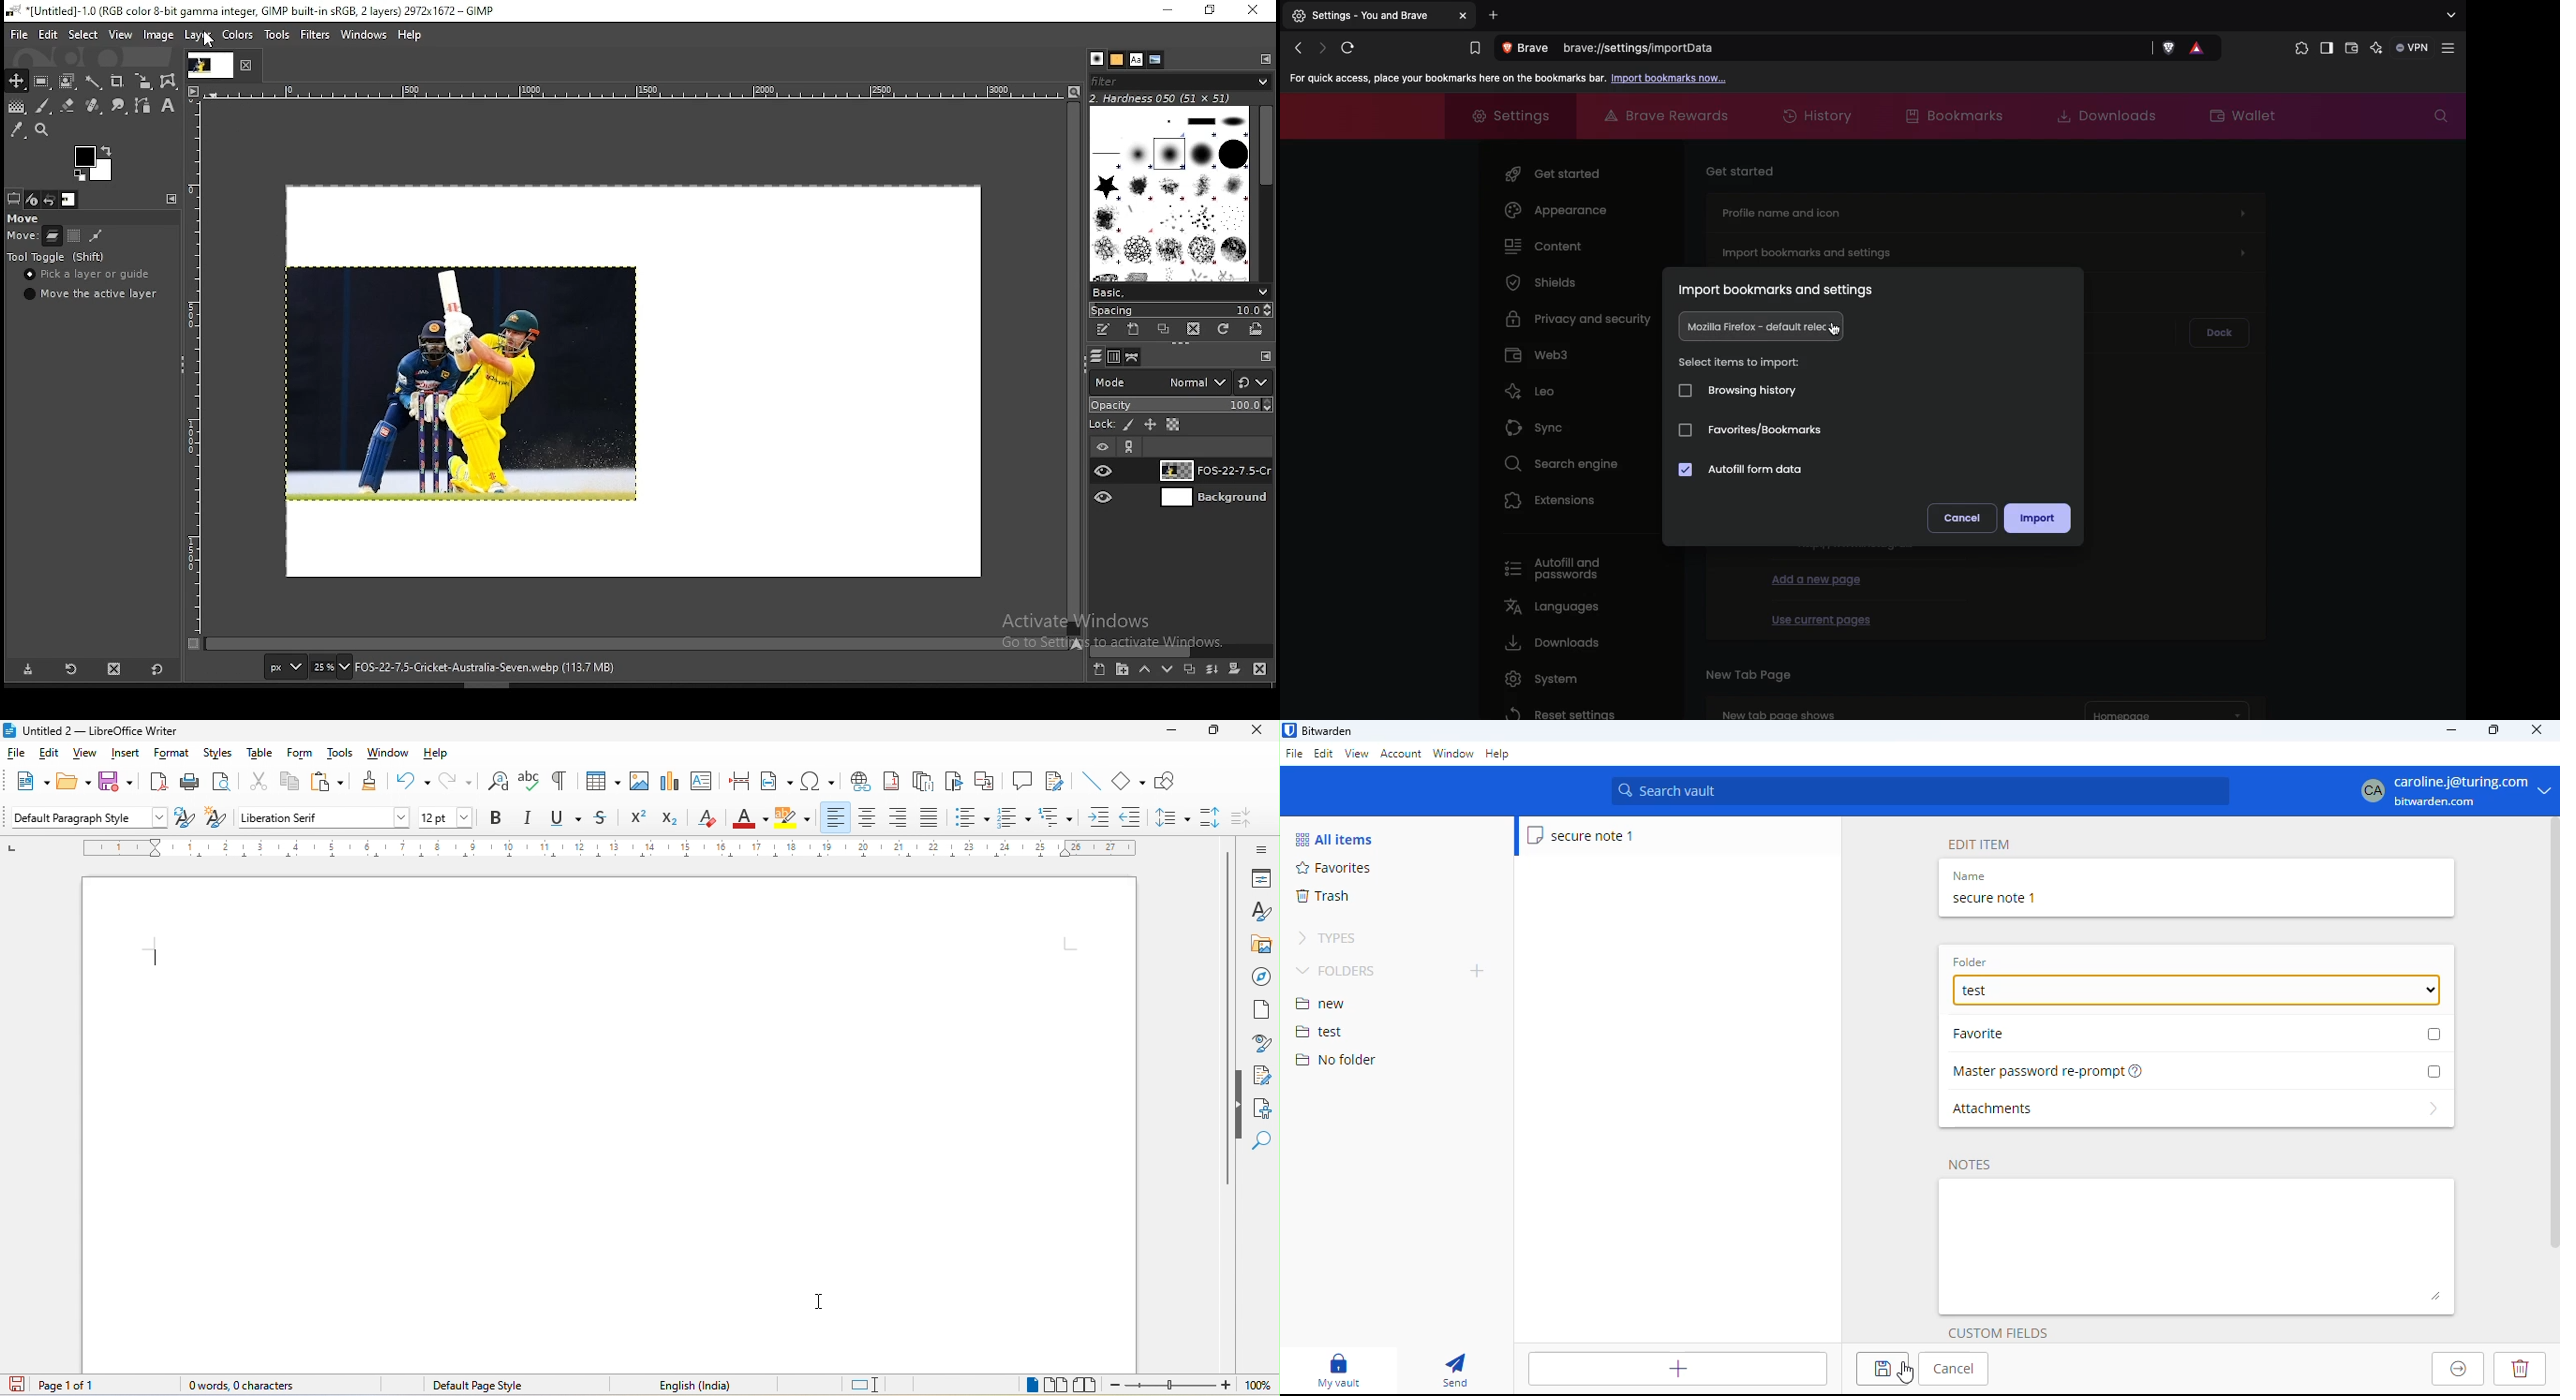  What do you see at coordinates (499, 785) in the screenshot?
I see `find and replace` at bounding box center [499, 785].